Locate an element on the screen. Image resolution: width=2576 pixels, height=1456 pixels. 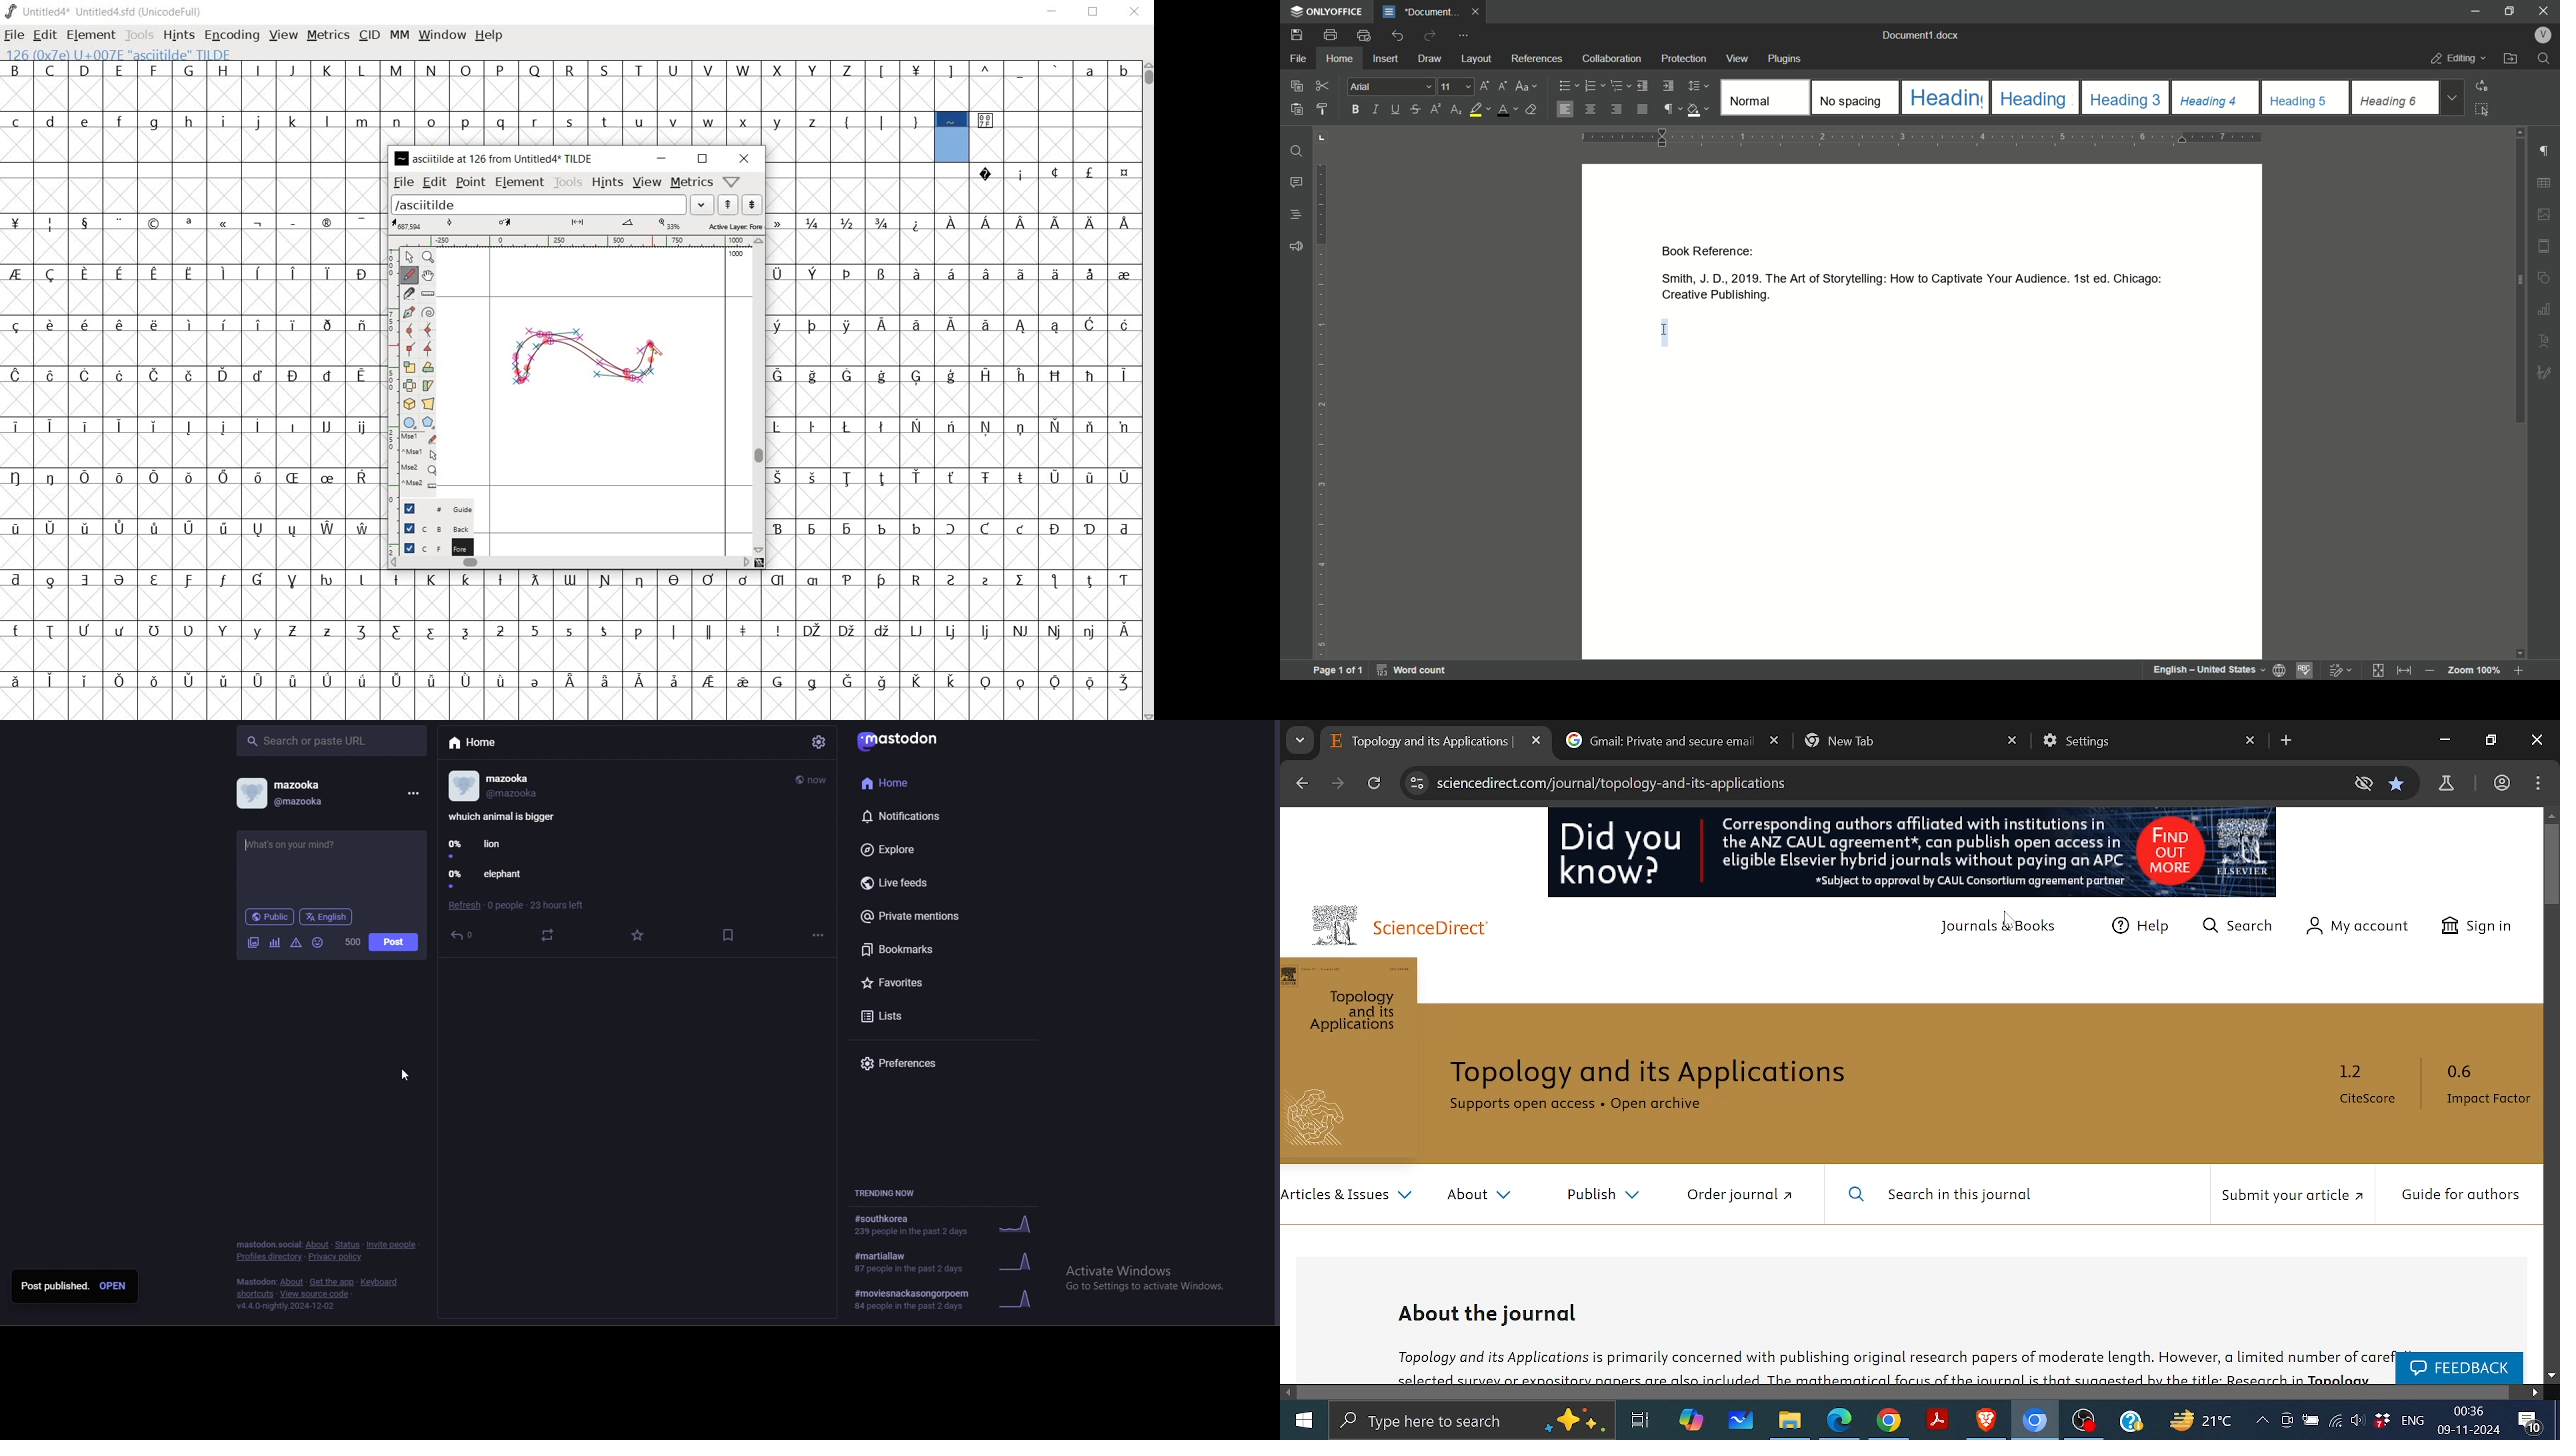
headings is located at coordinates (1944, 97).